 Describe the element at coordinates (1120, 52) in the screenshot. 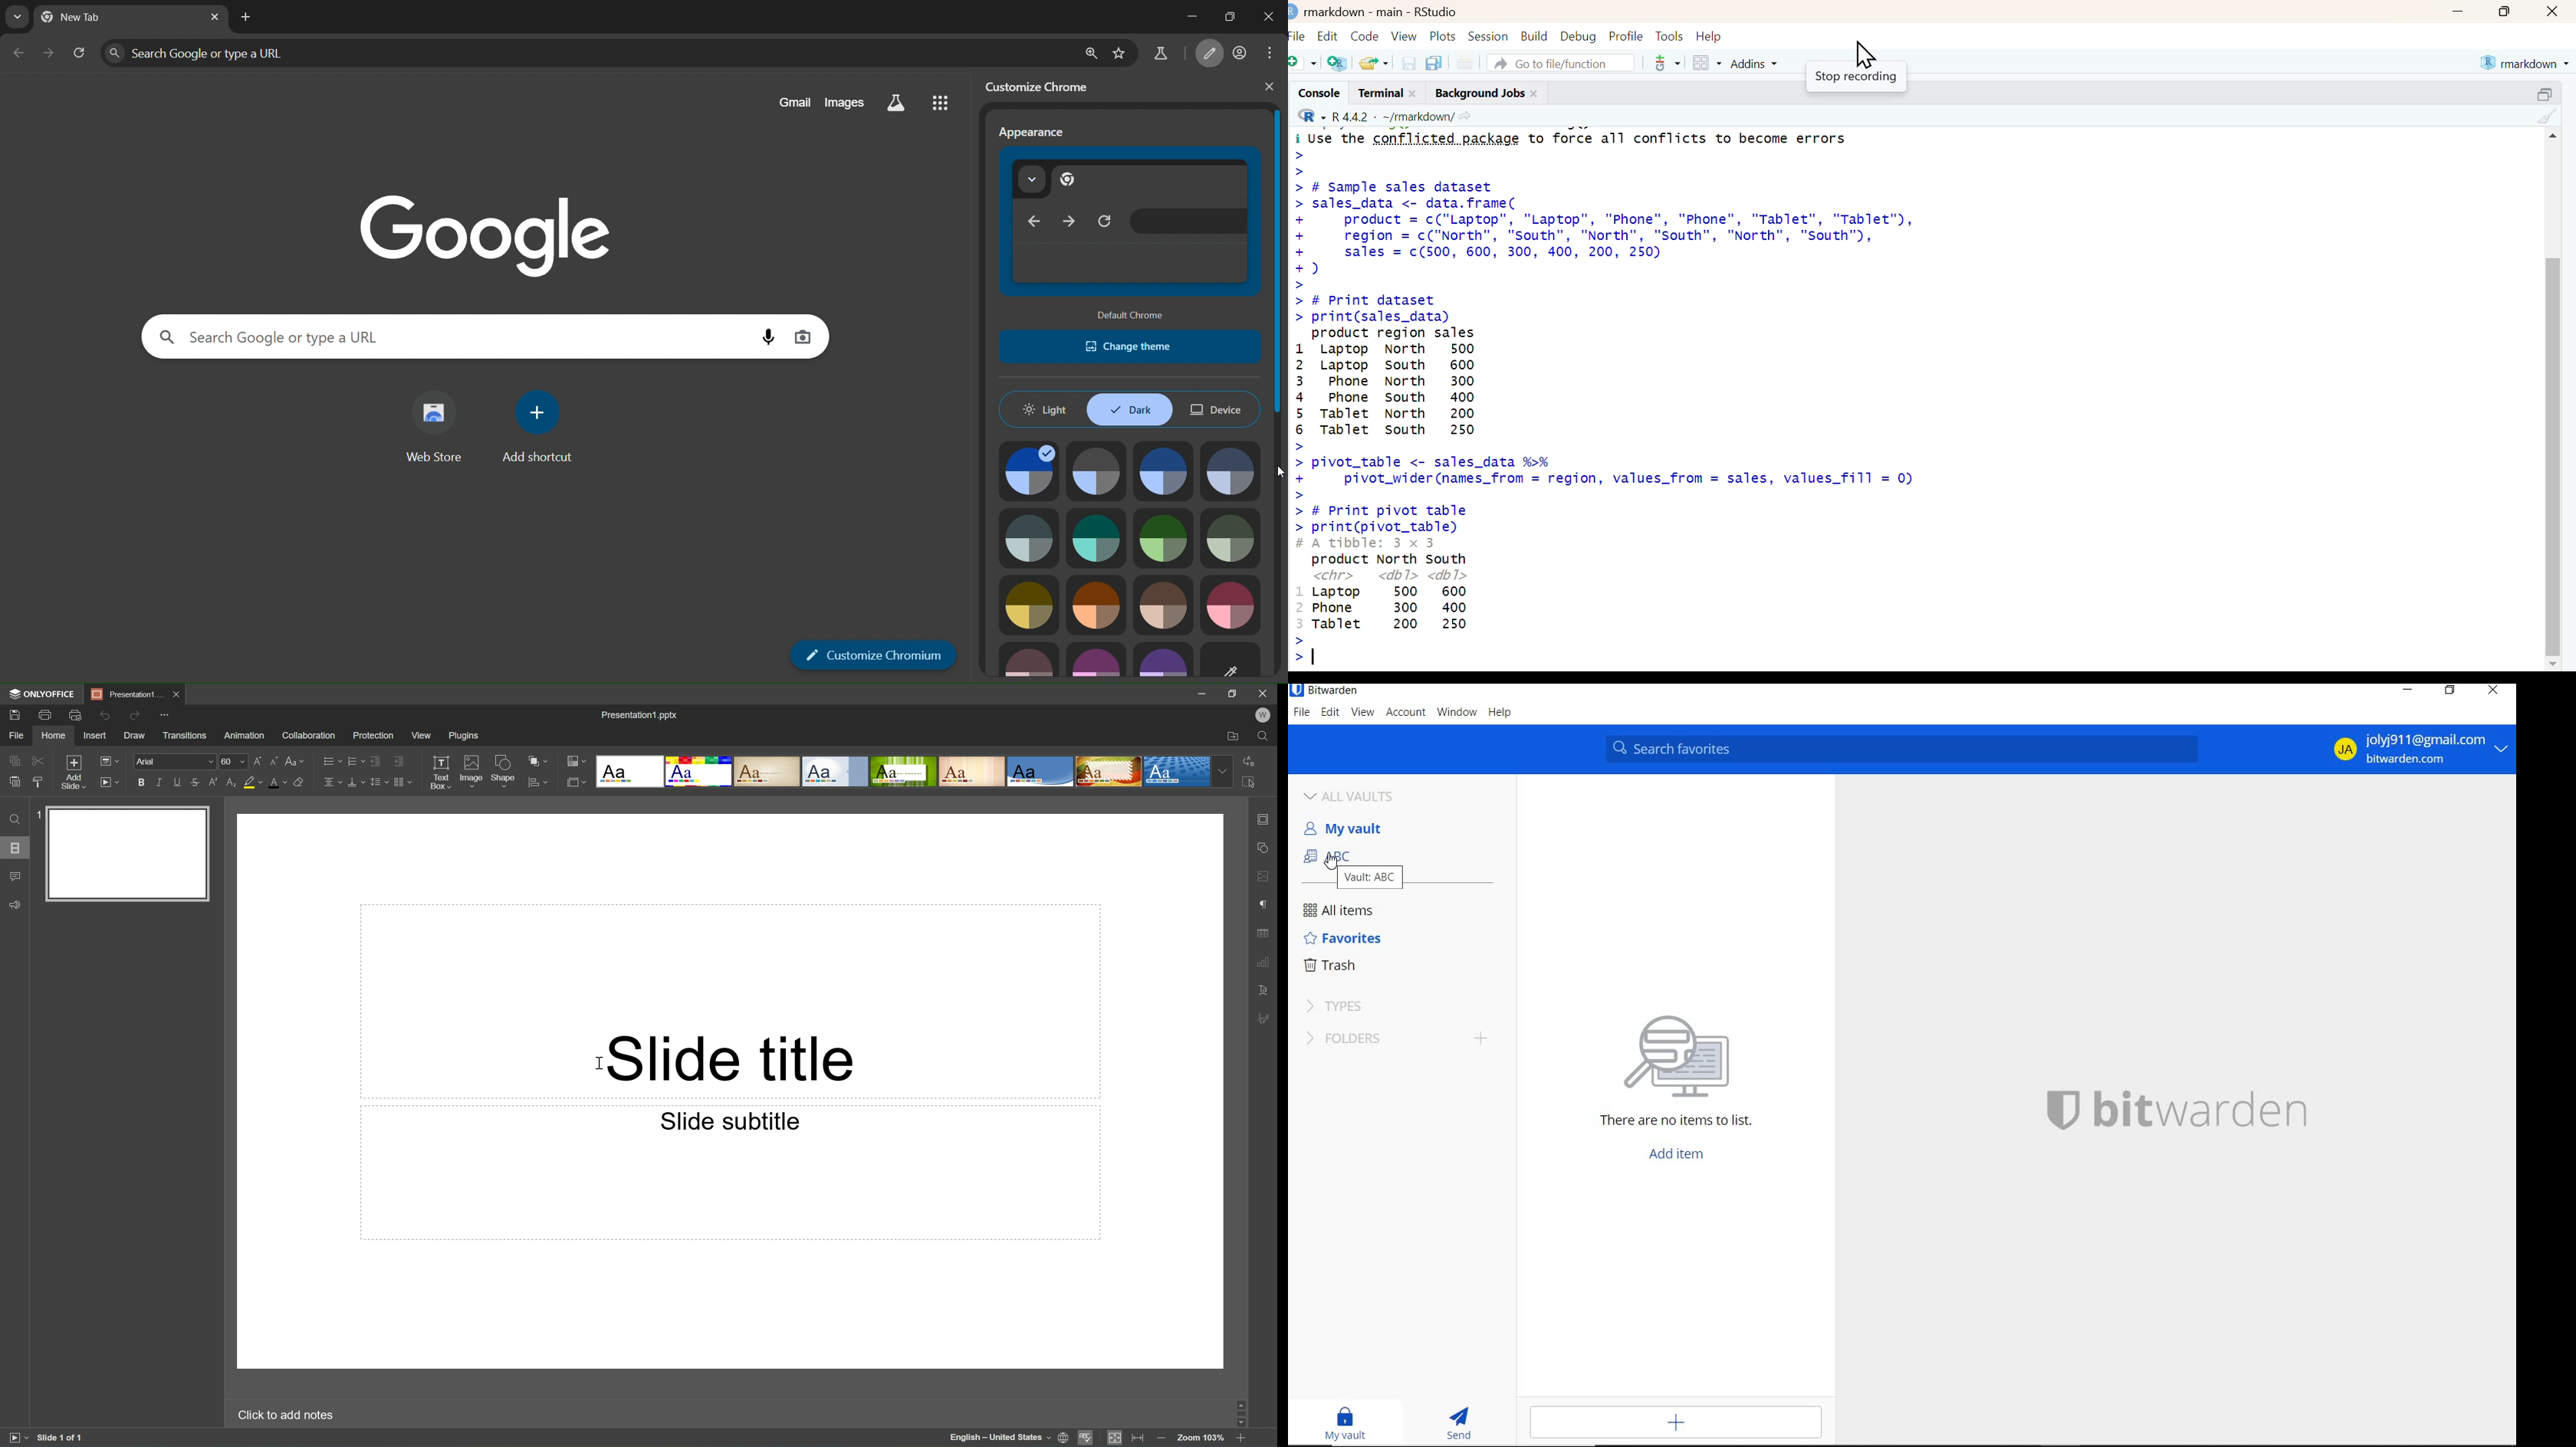

I see `bookmark page` at that location.